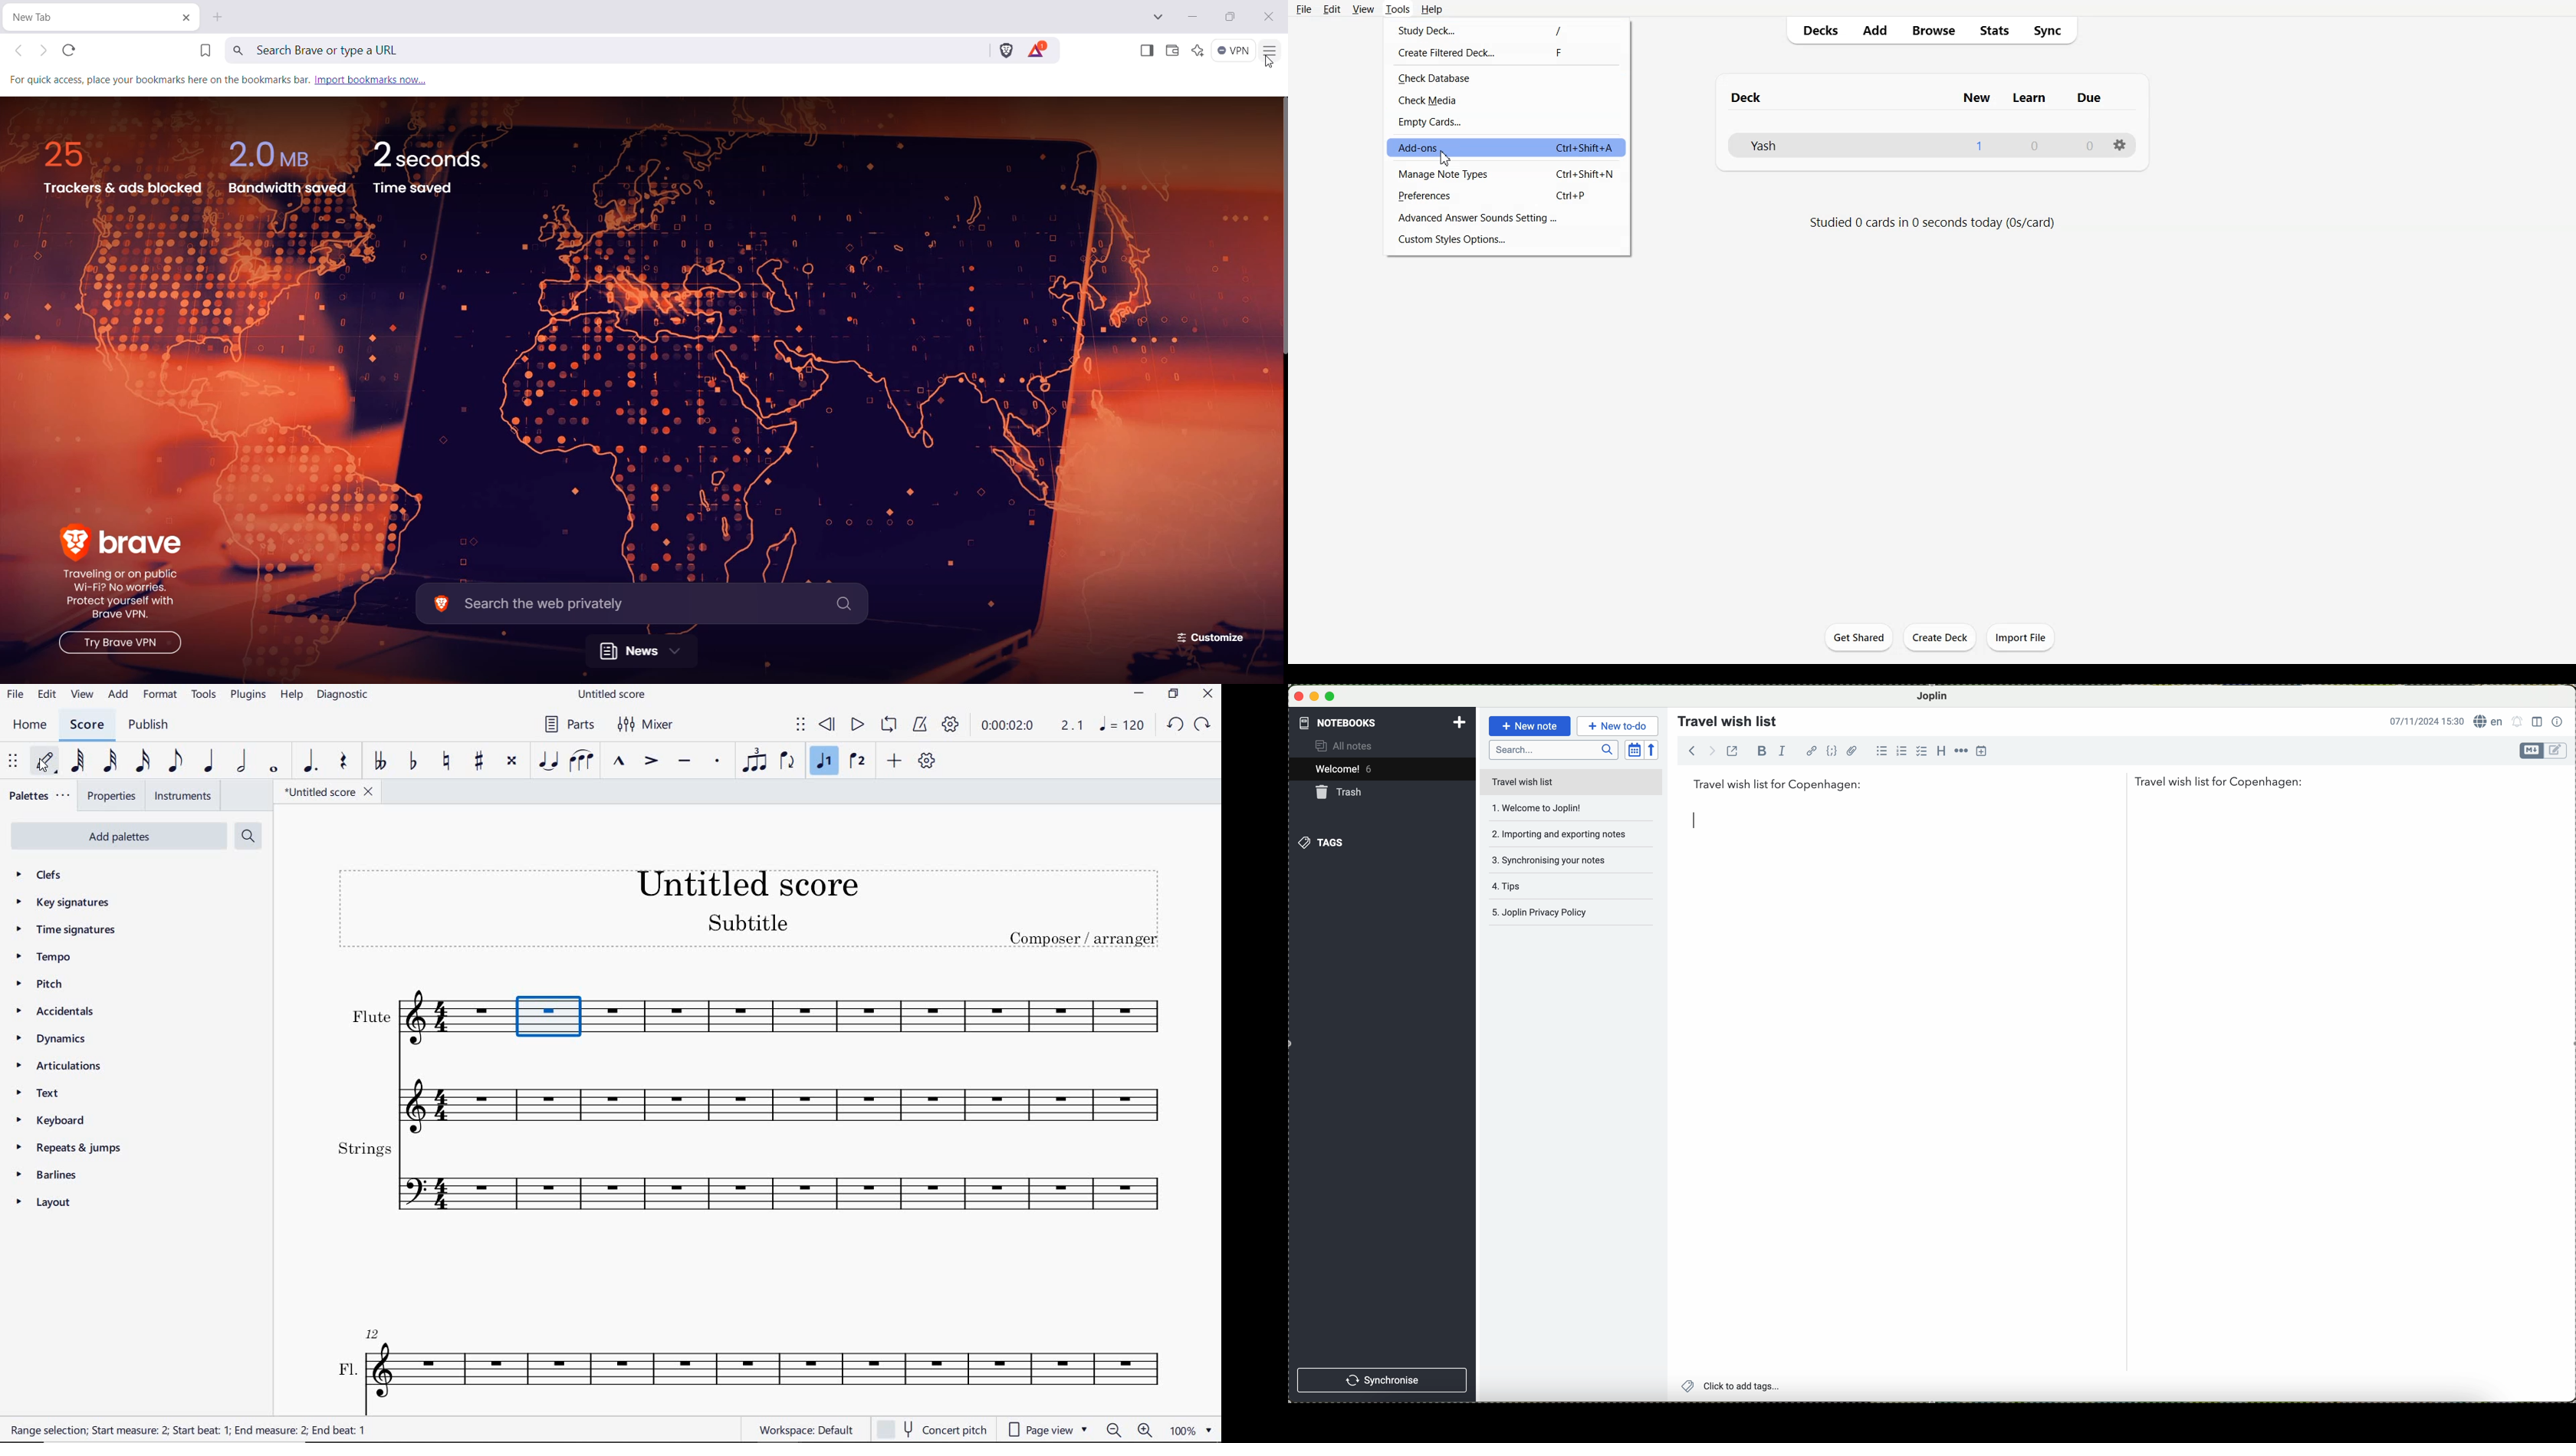  Describe the element at coordinates (1694, 822) in the screenshot. I see `line to write` at that location.